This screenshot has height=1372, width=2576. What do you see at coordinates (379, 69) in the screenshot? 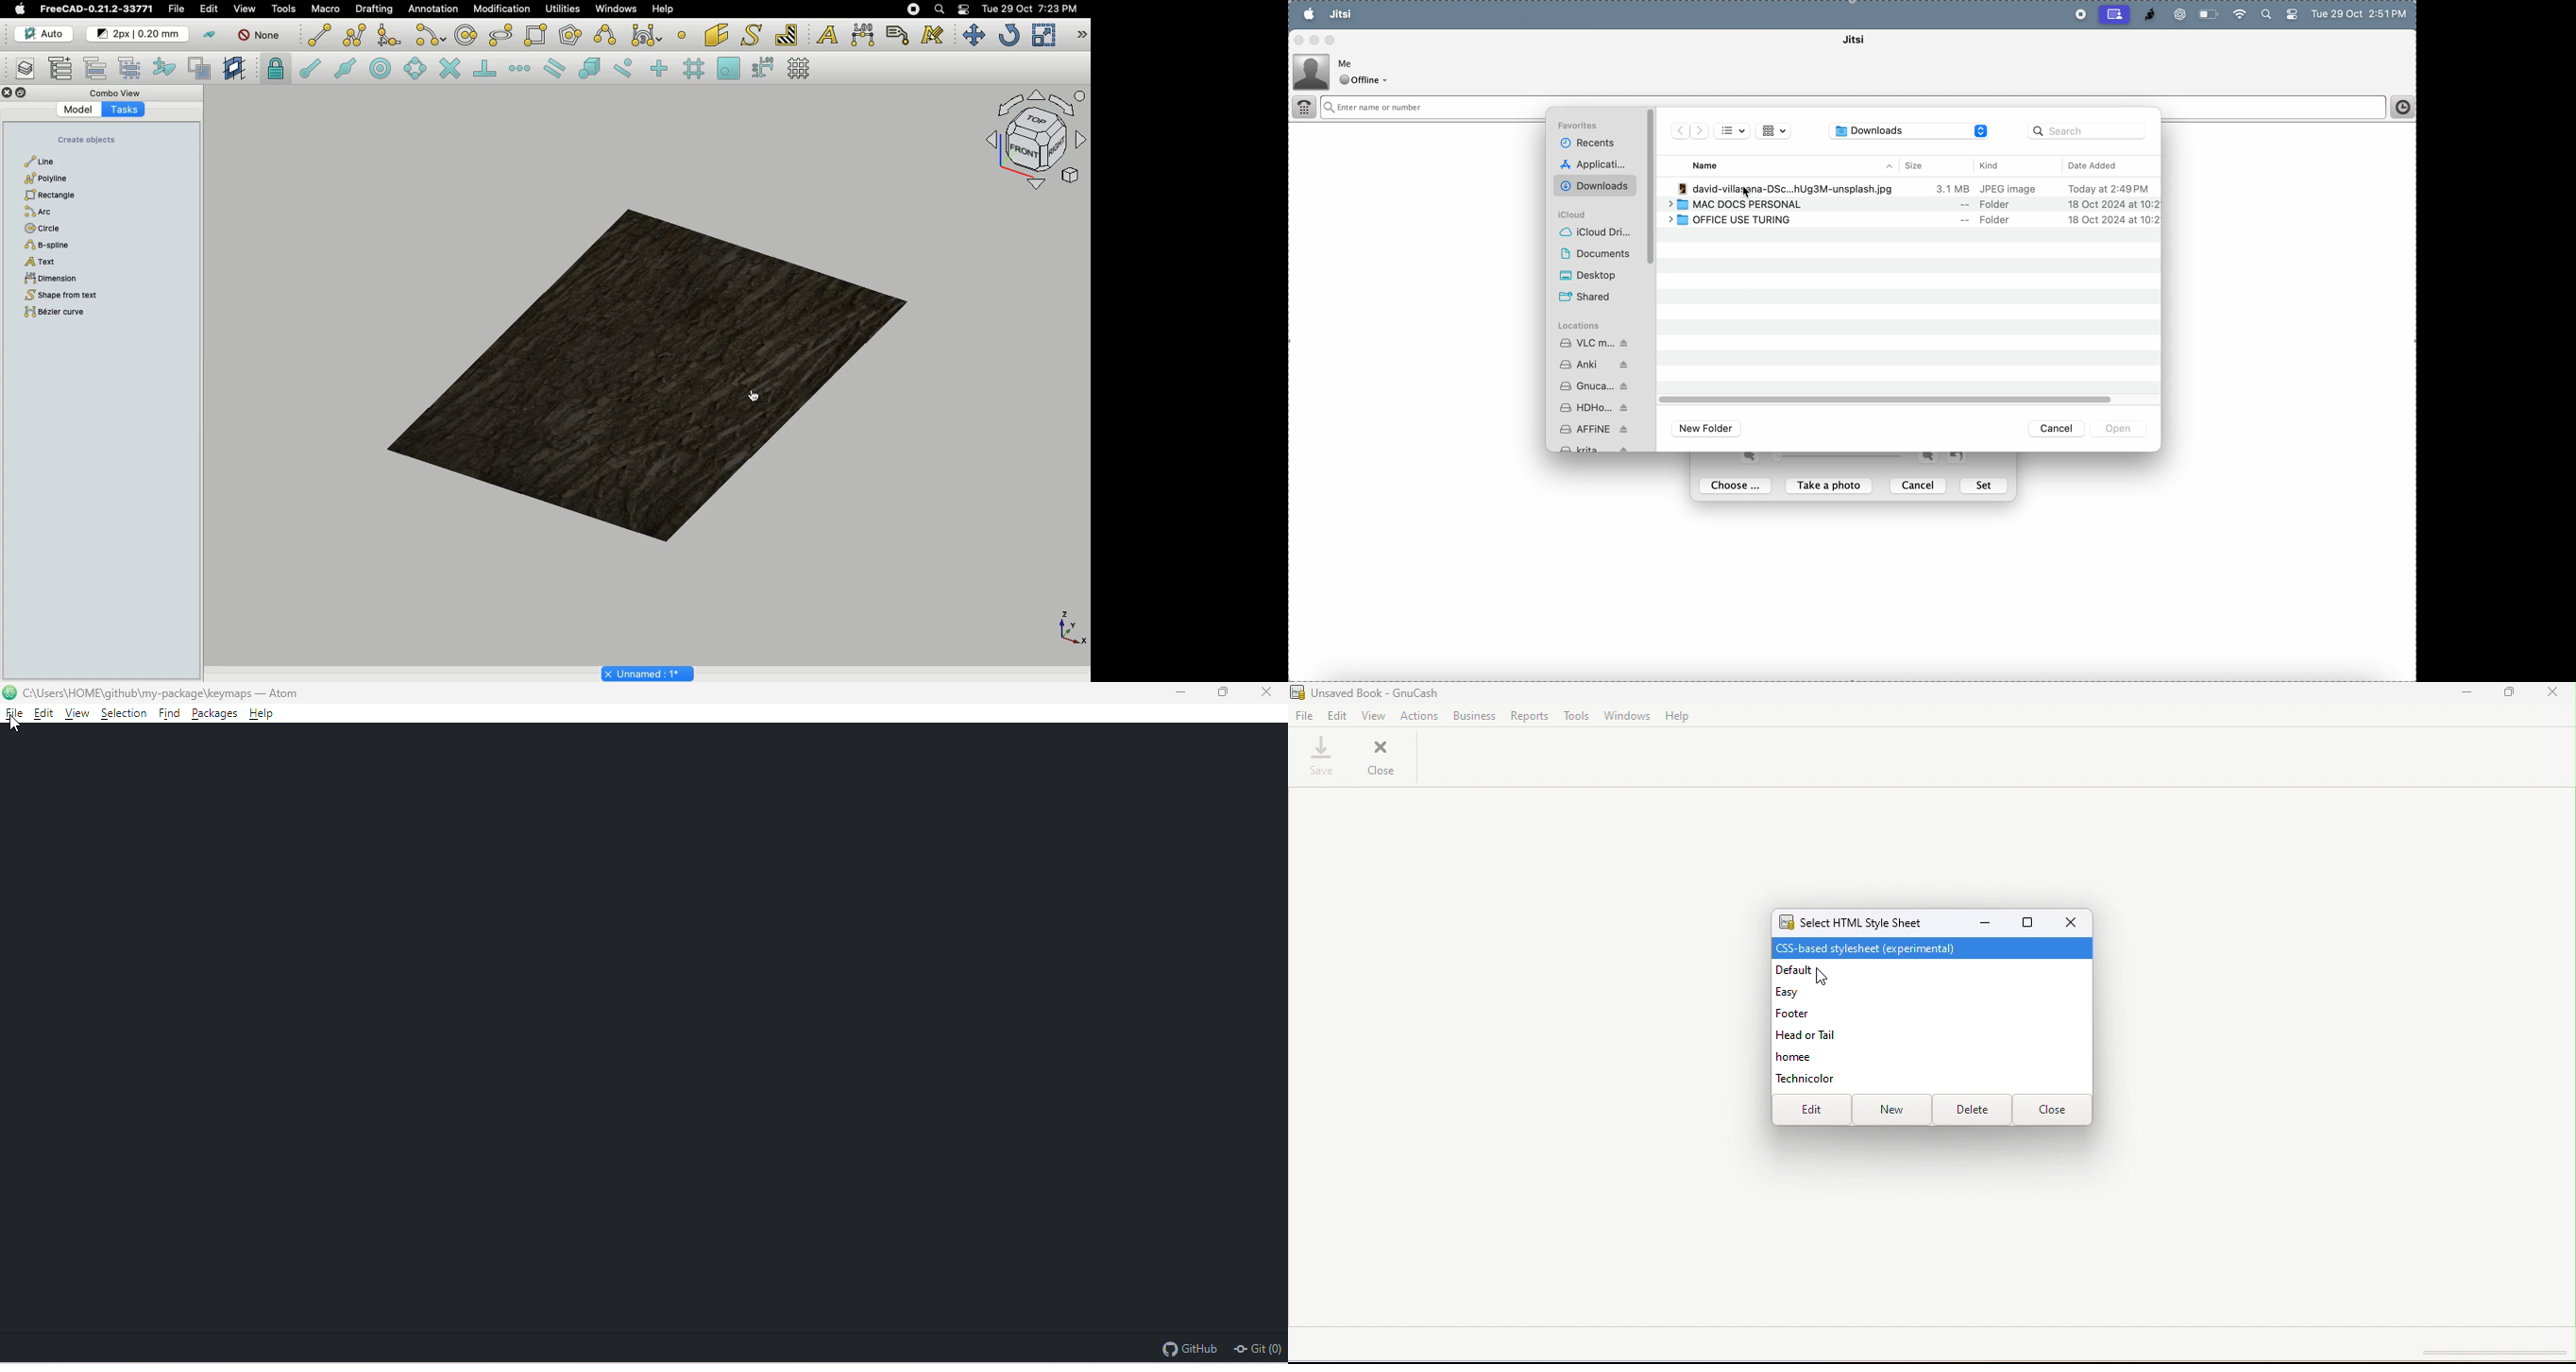
I see `Snap center` at bounding box center [379, 69].